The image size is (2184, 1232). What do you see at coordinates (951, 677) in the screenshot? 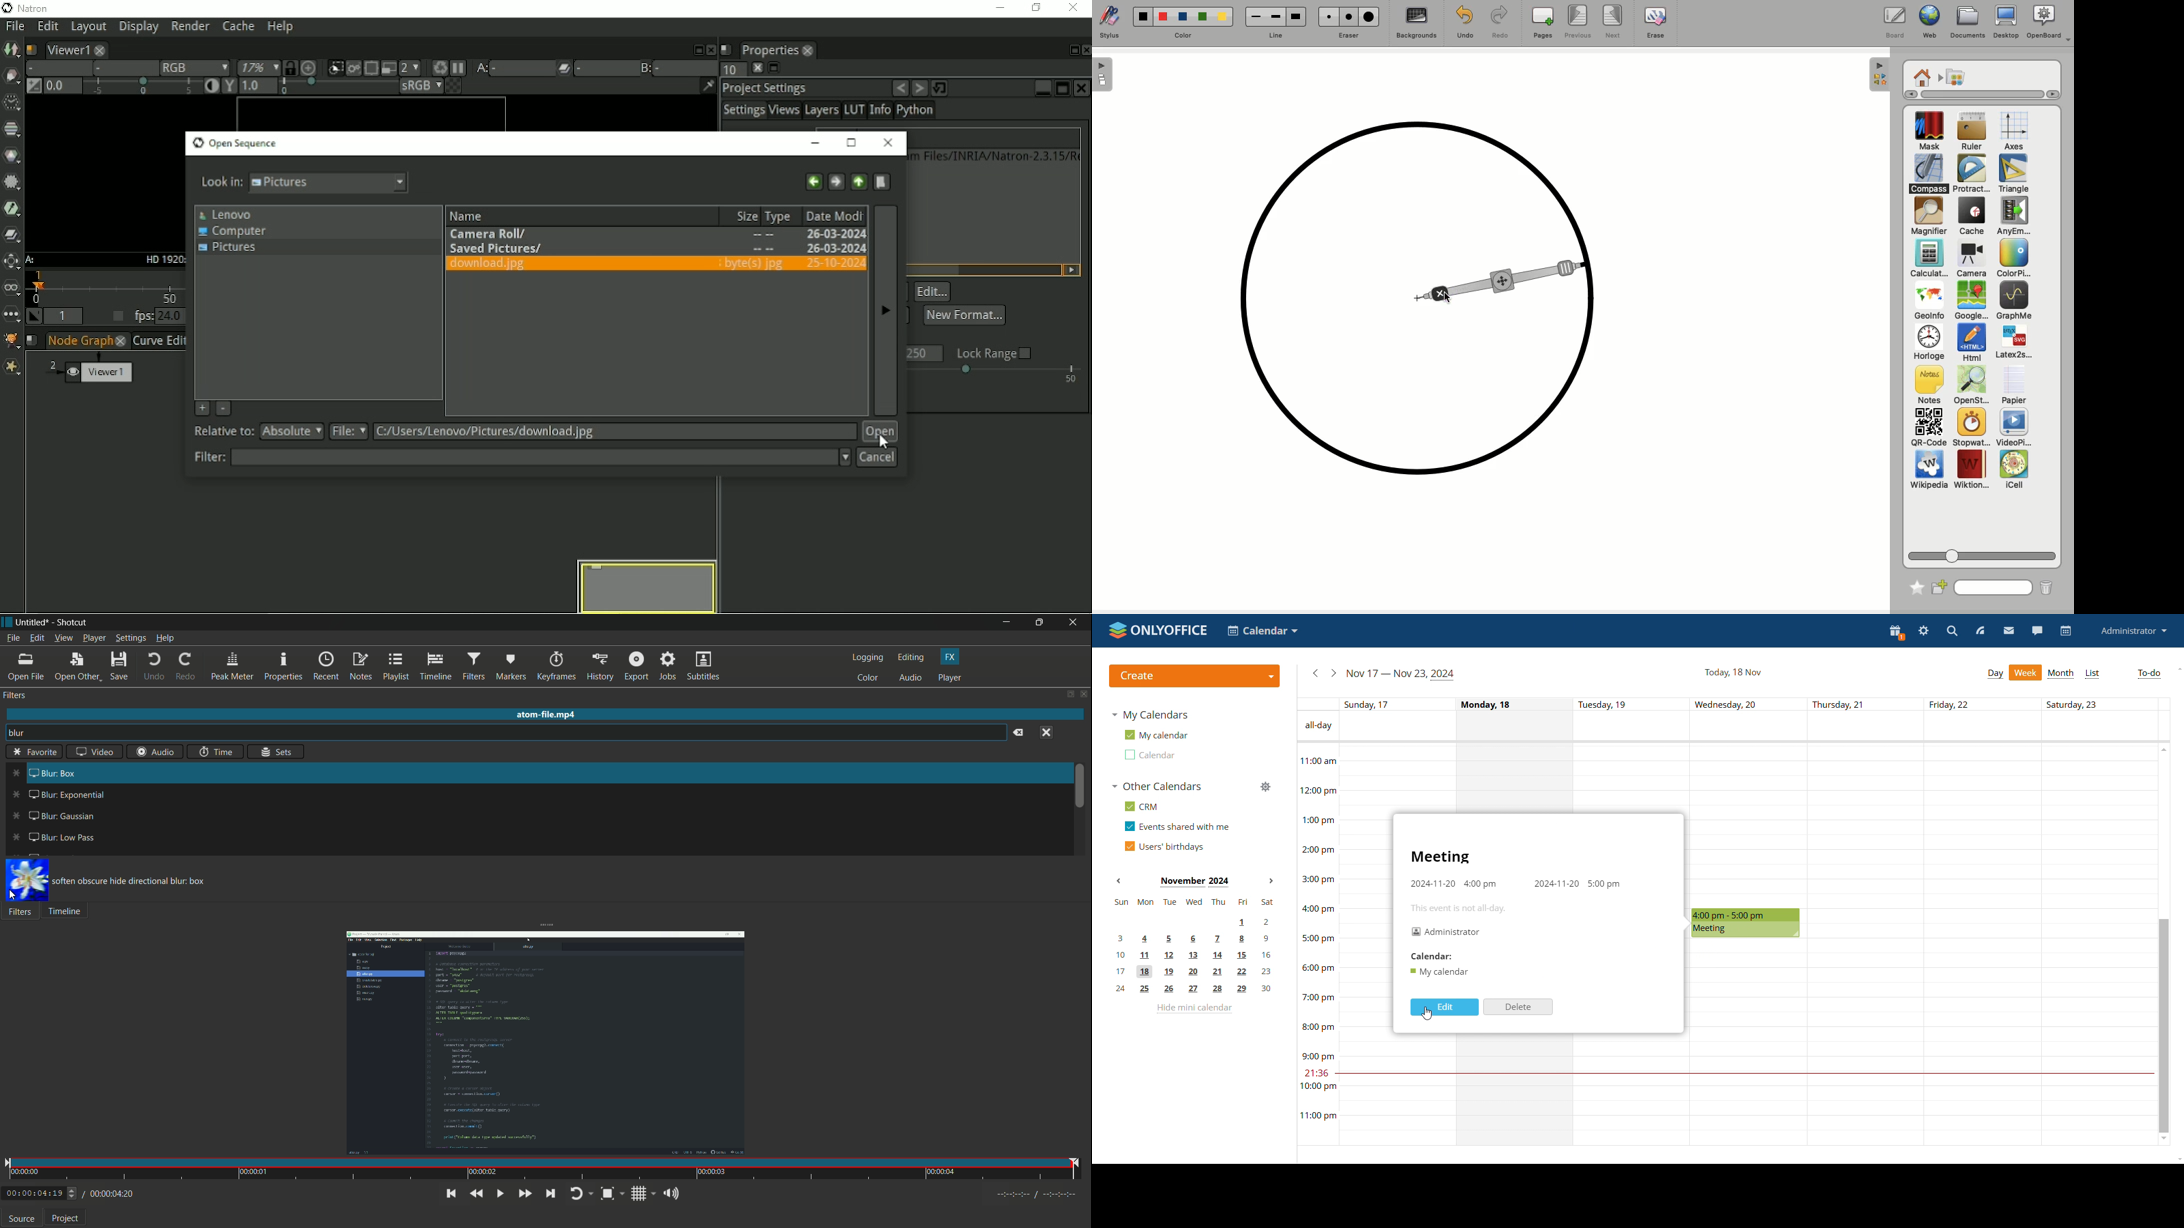
I see `player` at bounding box center [951, 677].